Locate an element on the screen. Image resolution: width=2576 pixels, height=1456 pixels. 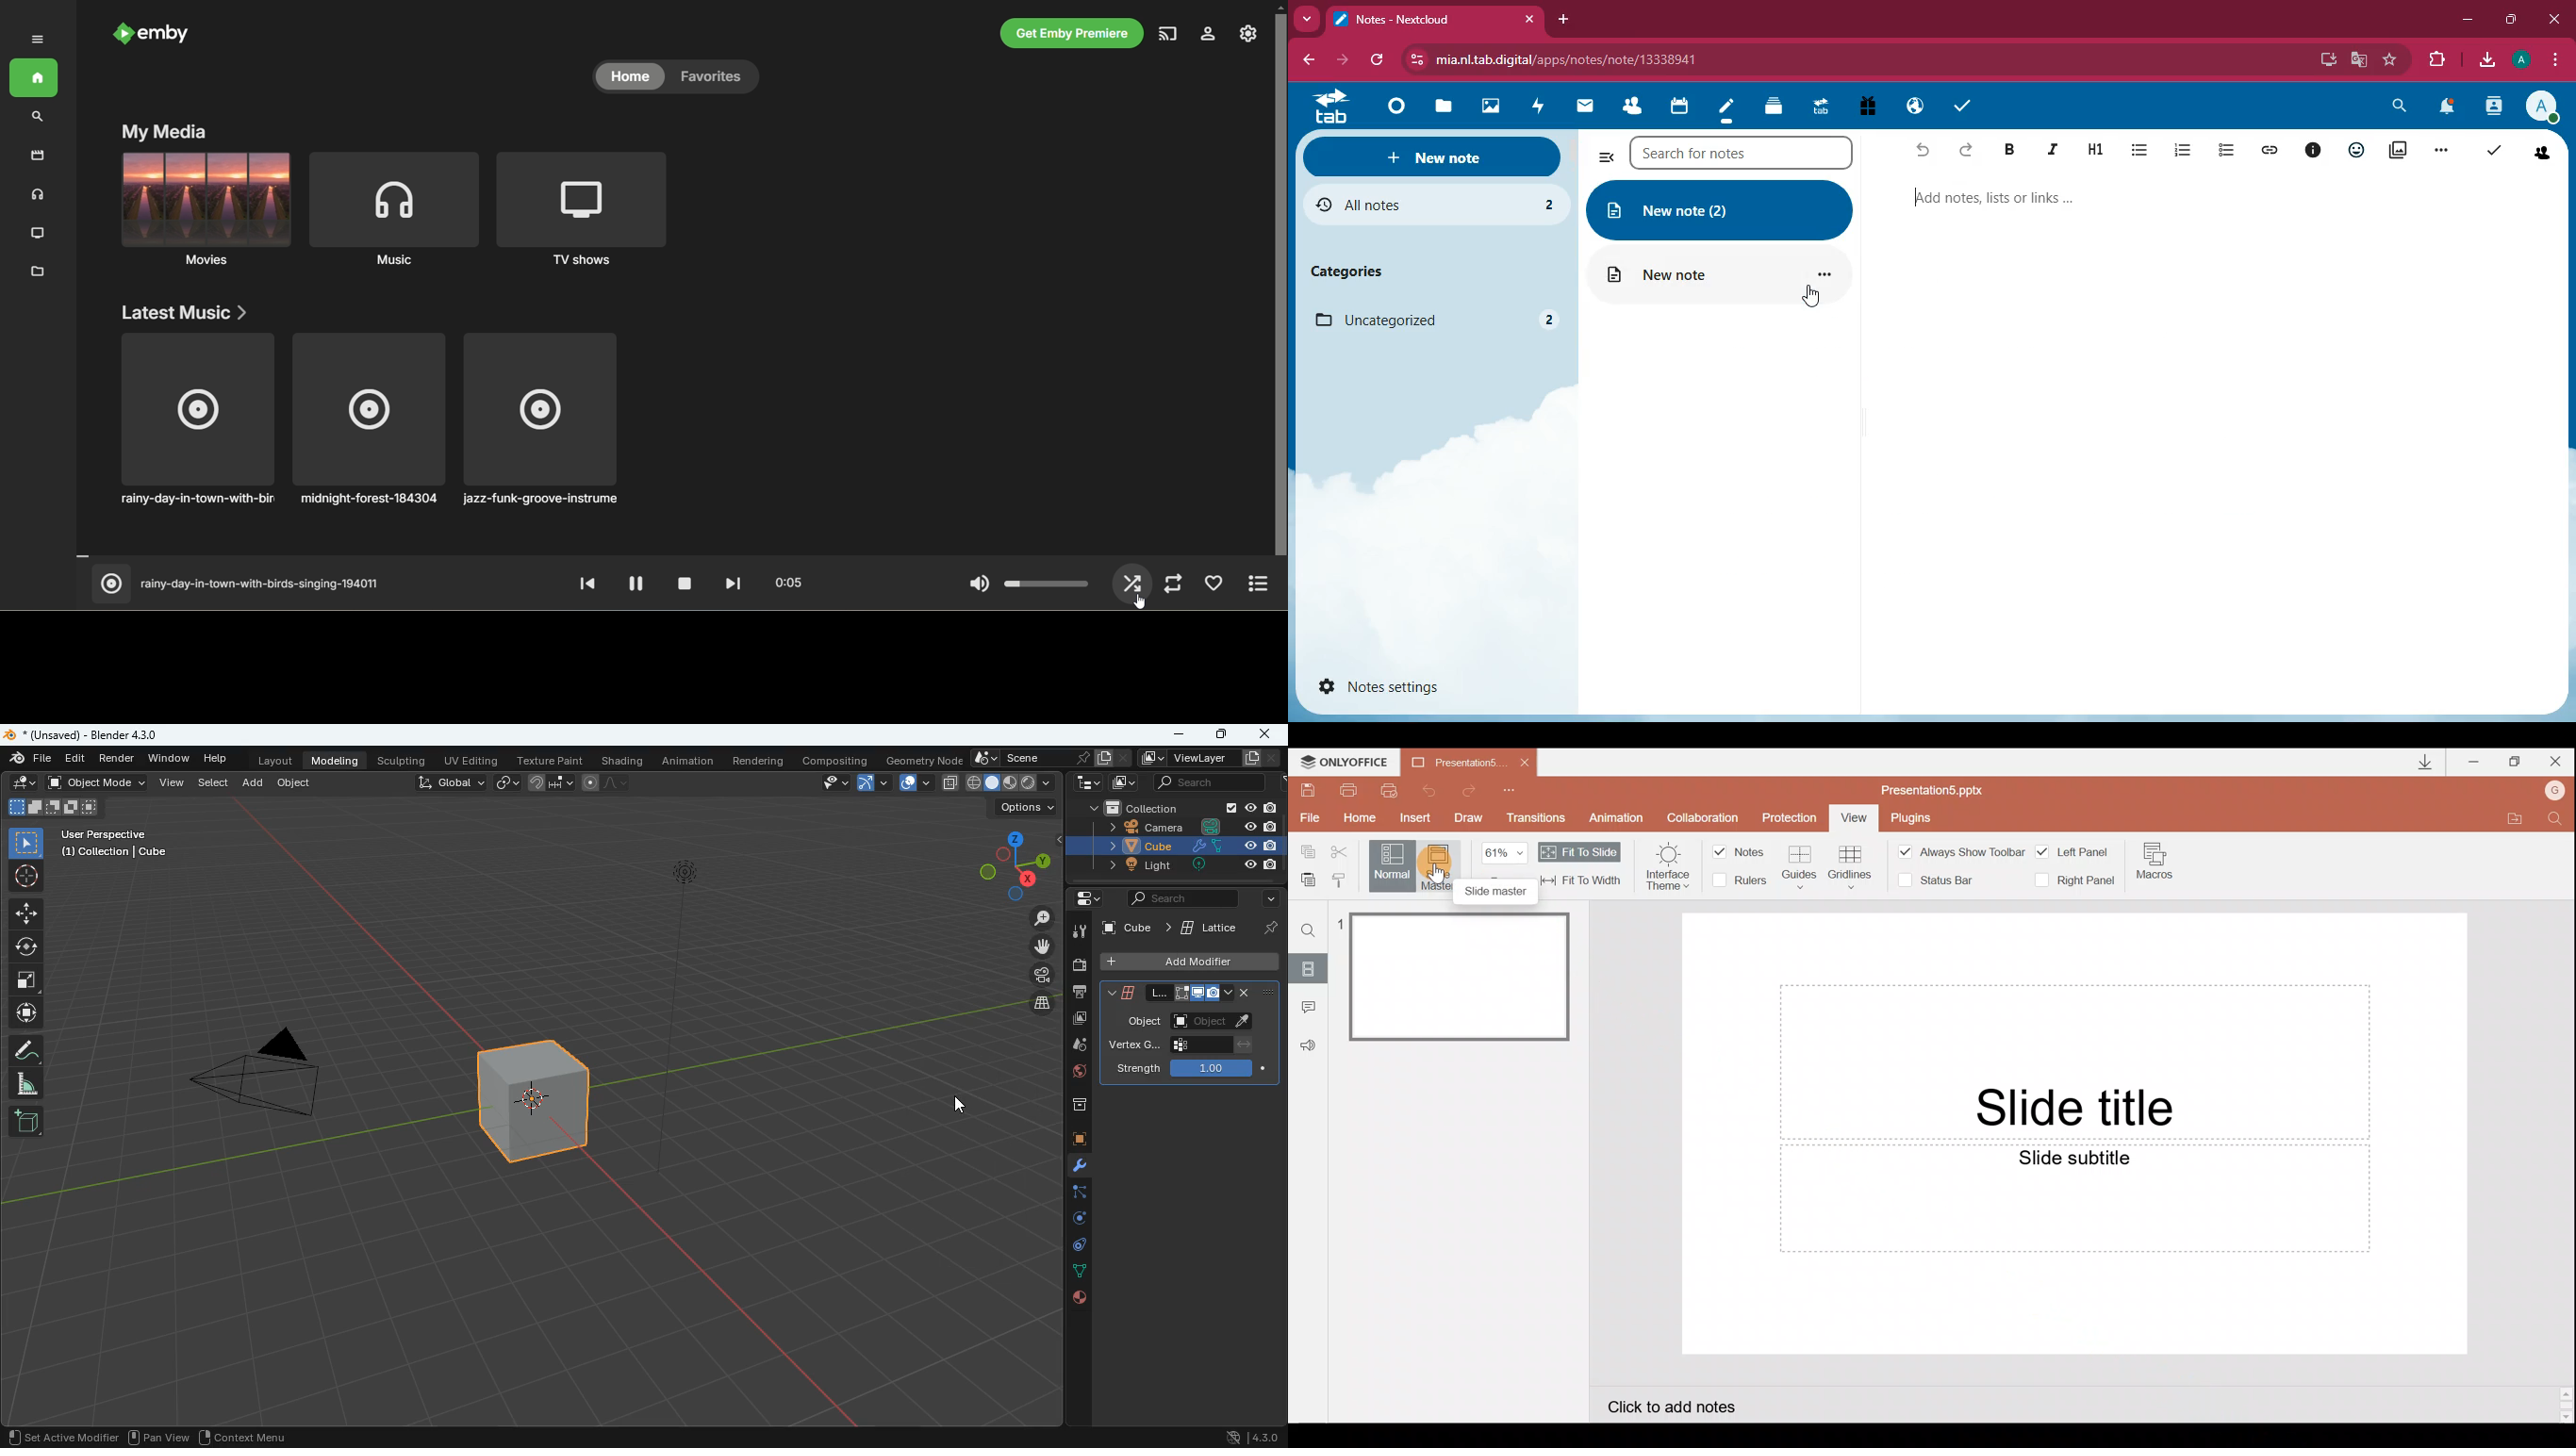
camera is located at coordinates (1079, 967).